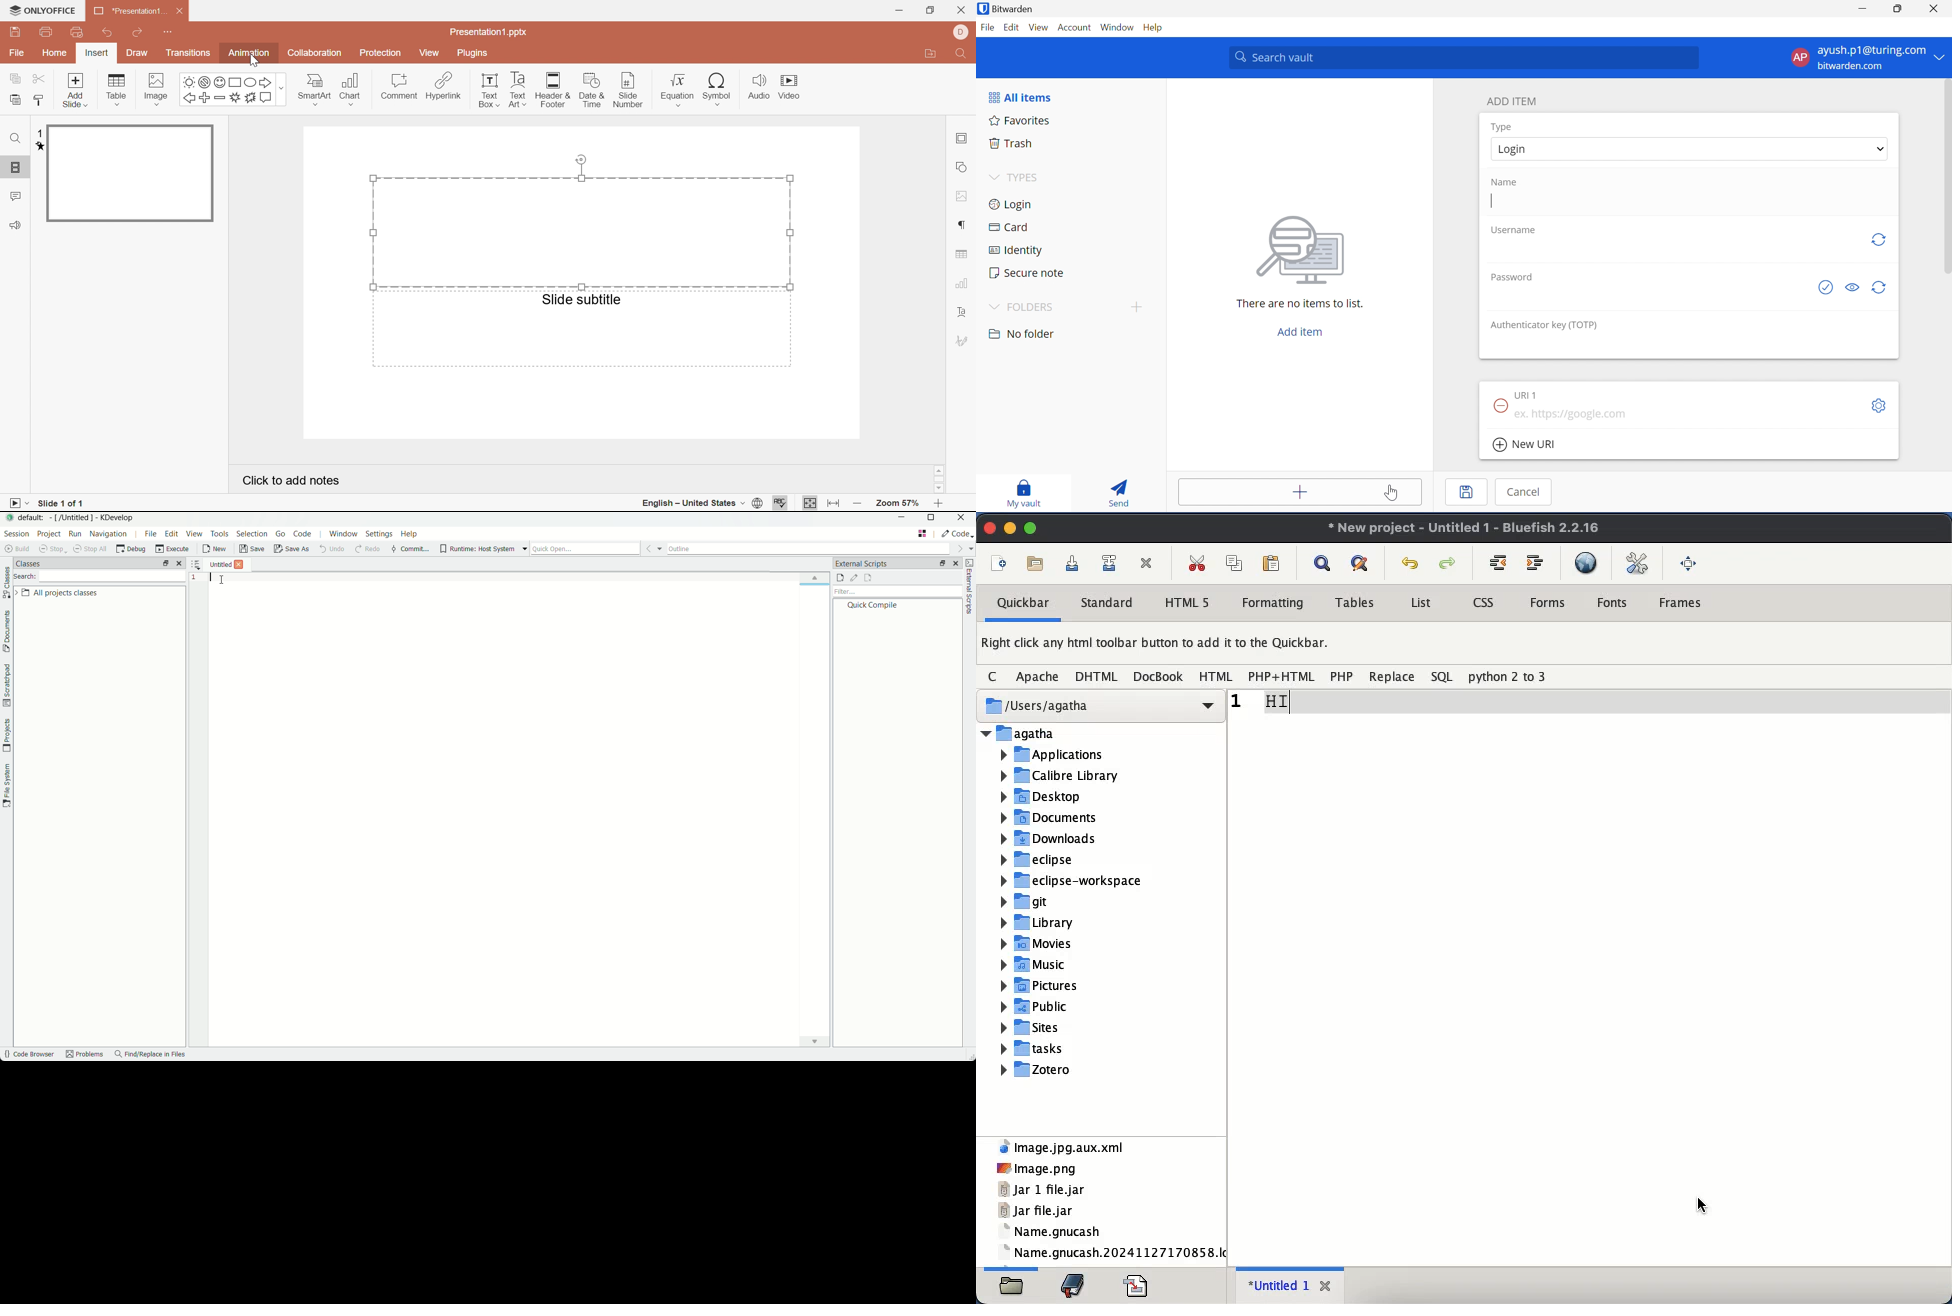 This screenshot has height=1316, width=1960. Describe the element at coordinates (1444, 677) in the screenshot. I see `sql` at that location.